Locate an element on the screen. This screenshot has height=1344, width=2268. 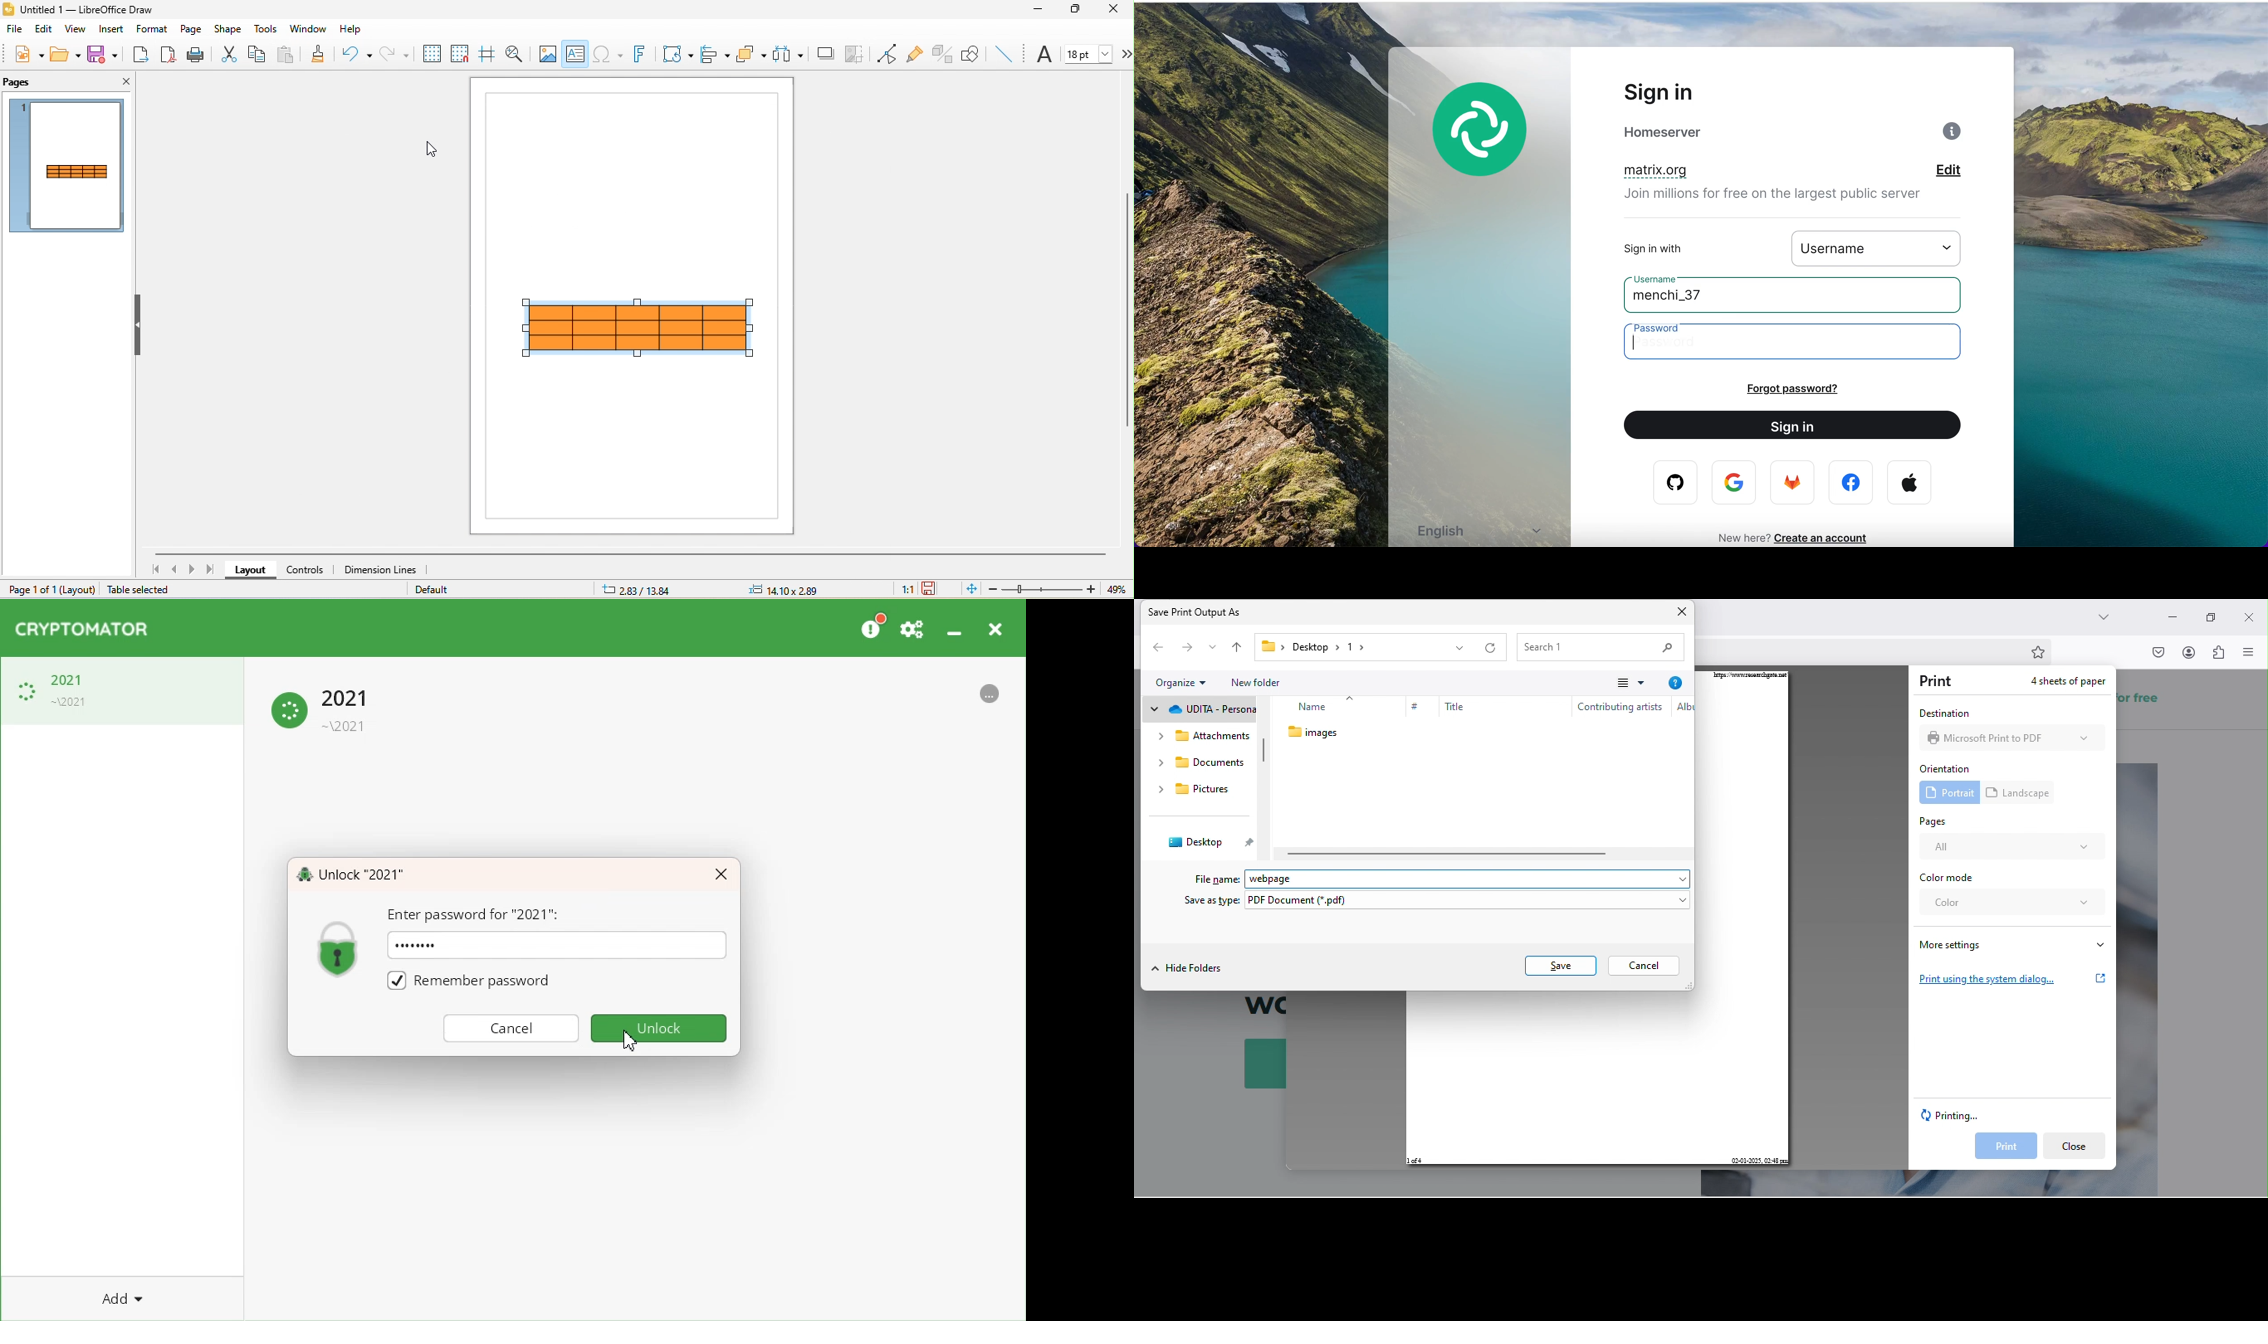
display to grids is located at coordinates (430, 53).